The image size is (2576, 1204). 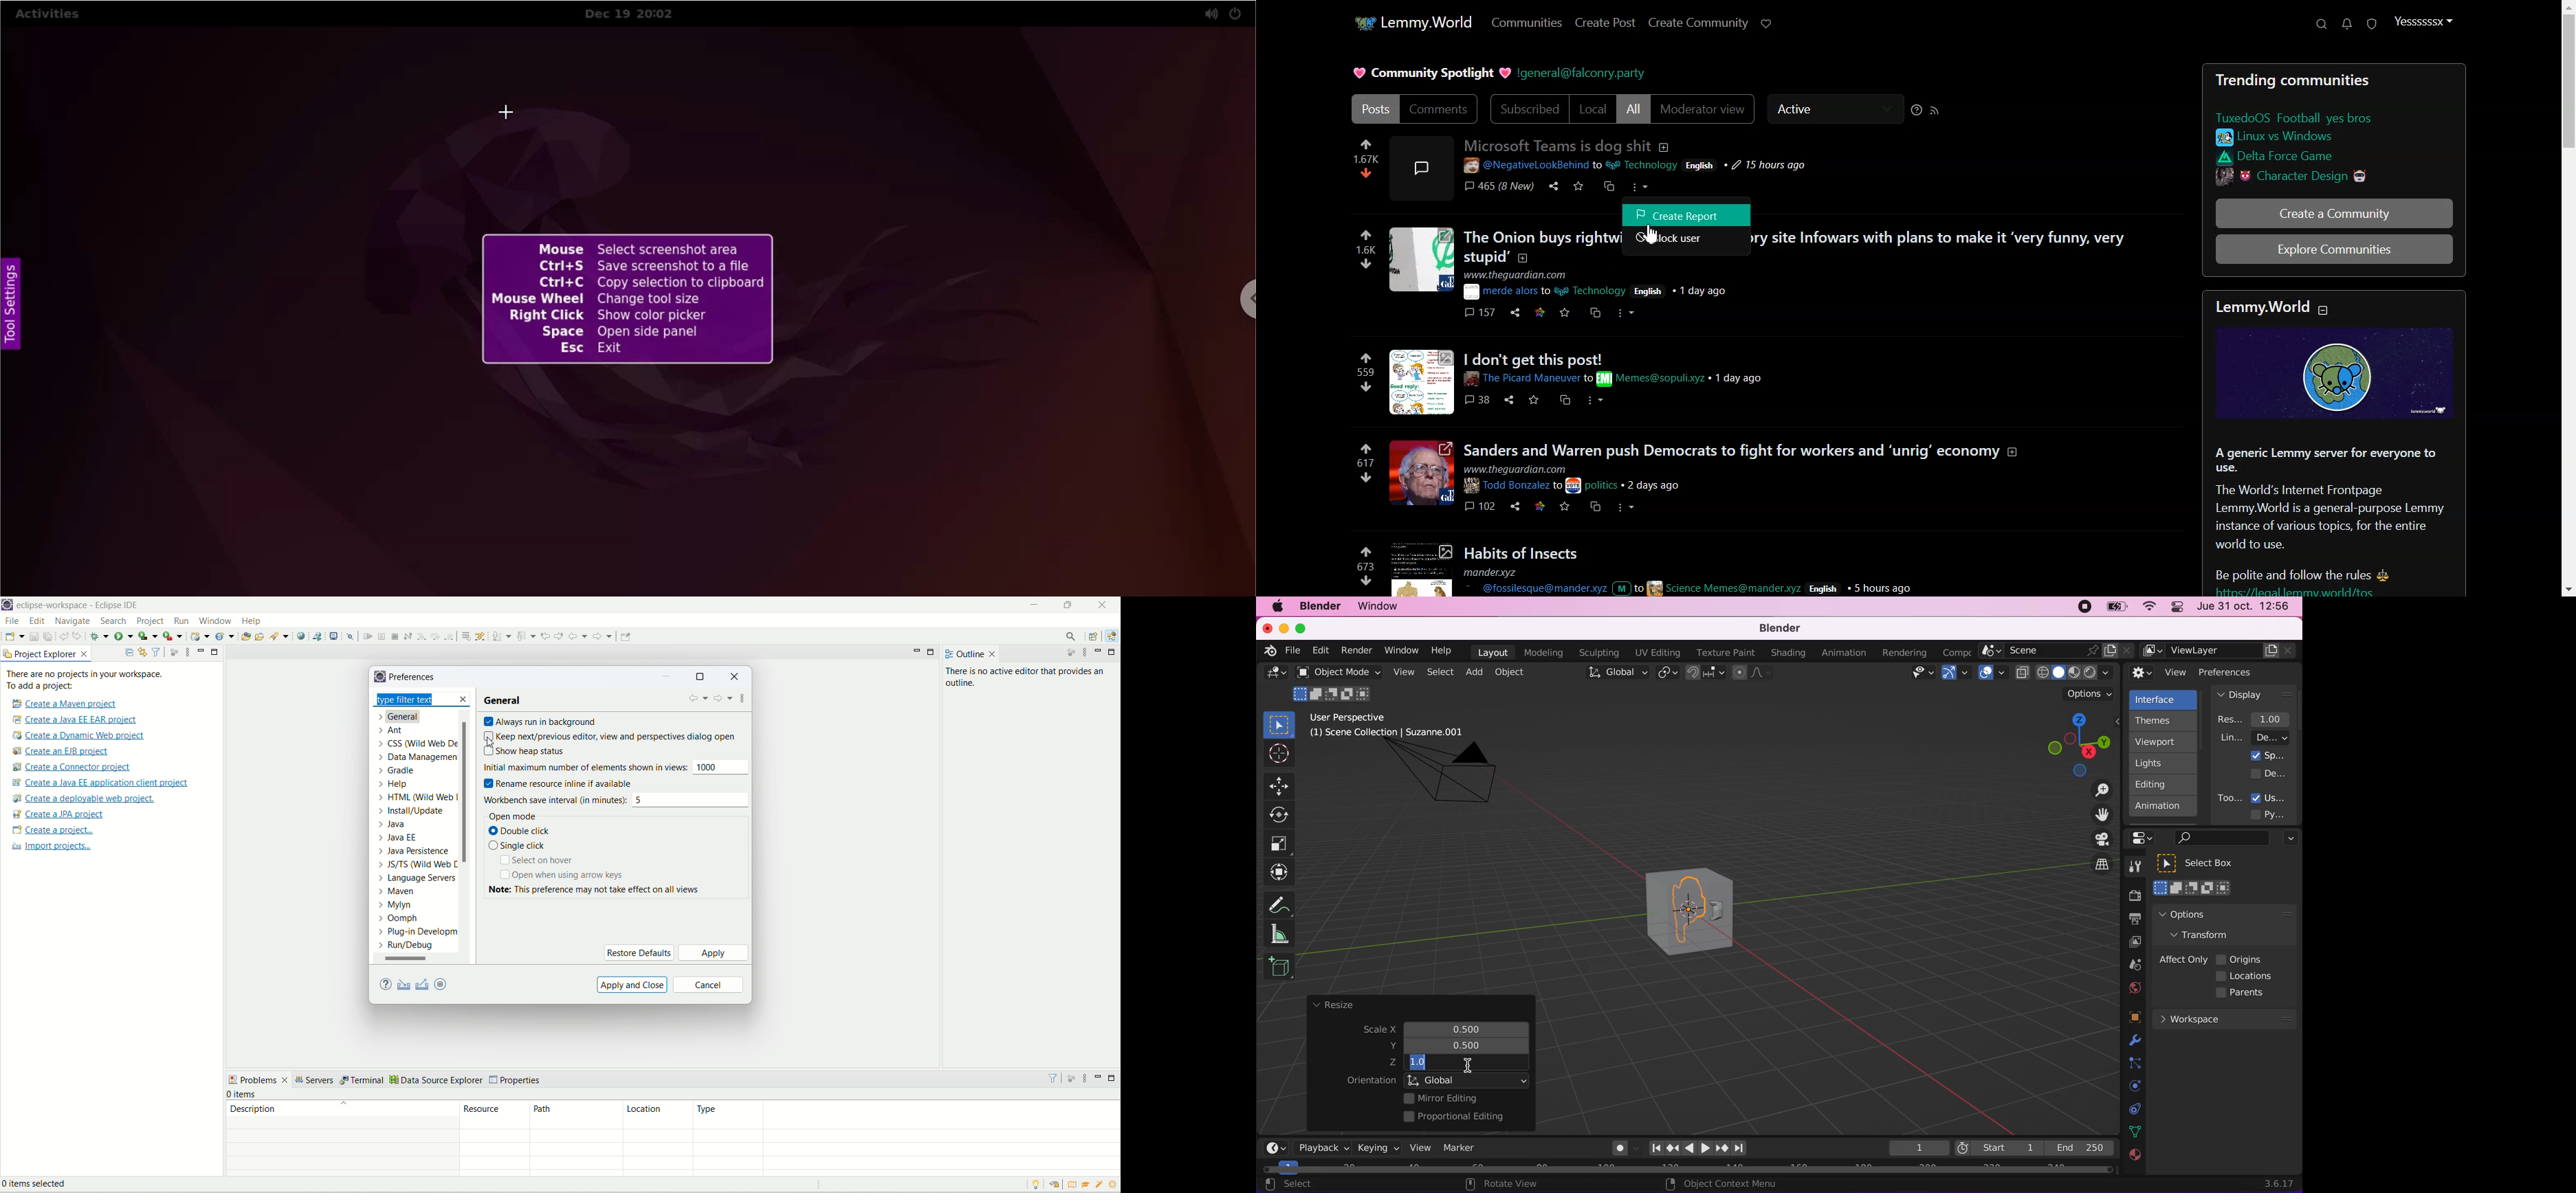 I want to click on like, so click(x=1367, y=143).